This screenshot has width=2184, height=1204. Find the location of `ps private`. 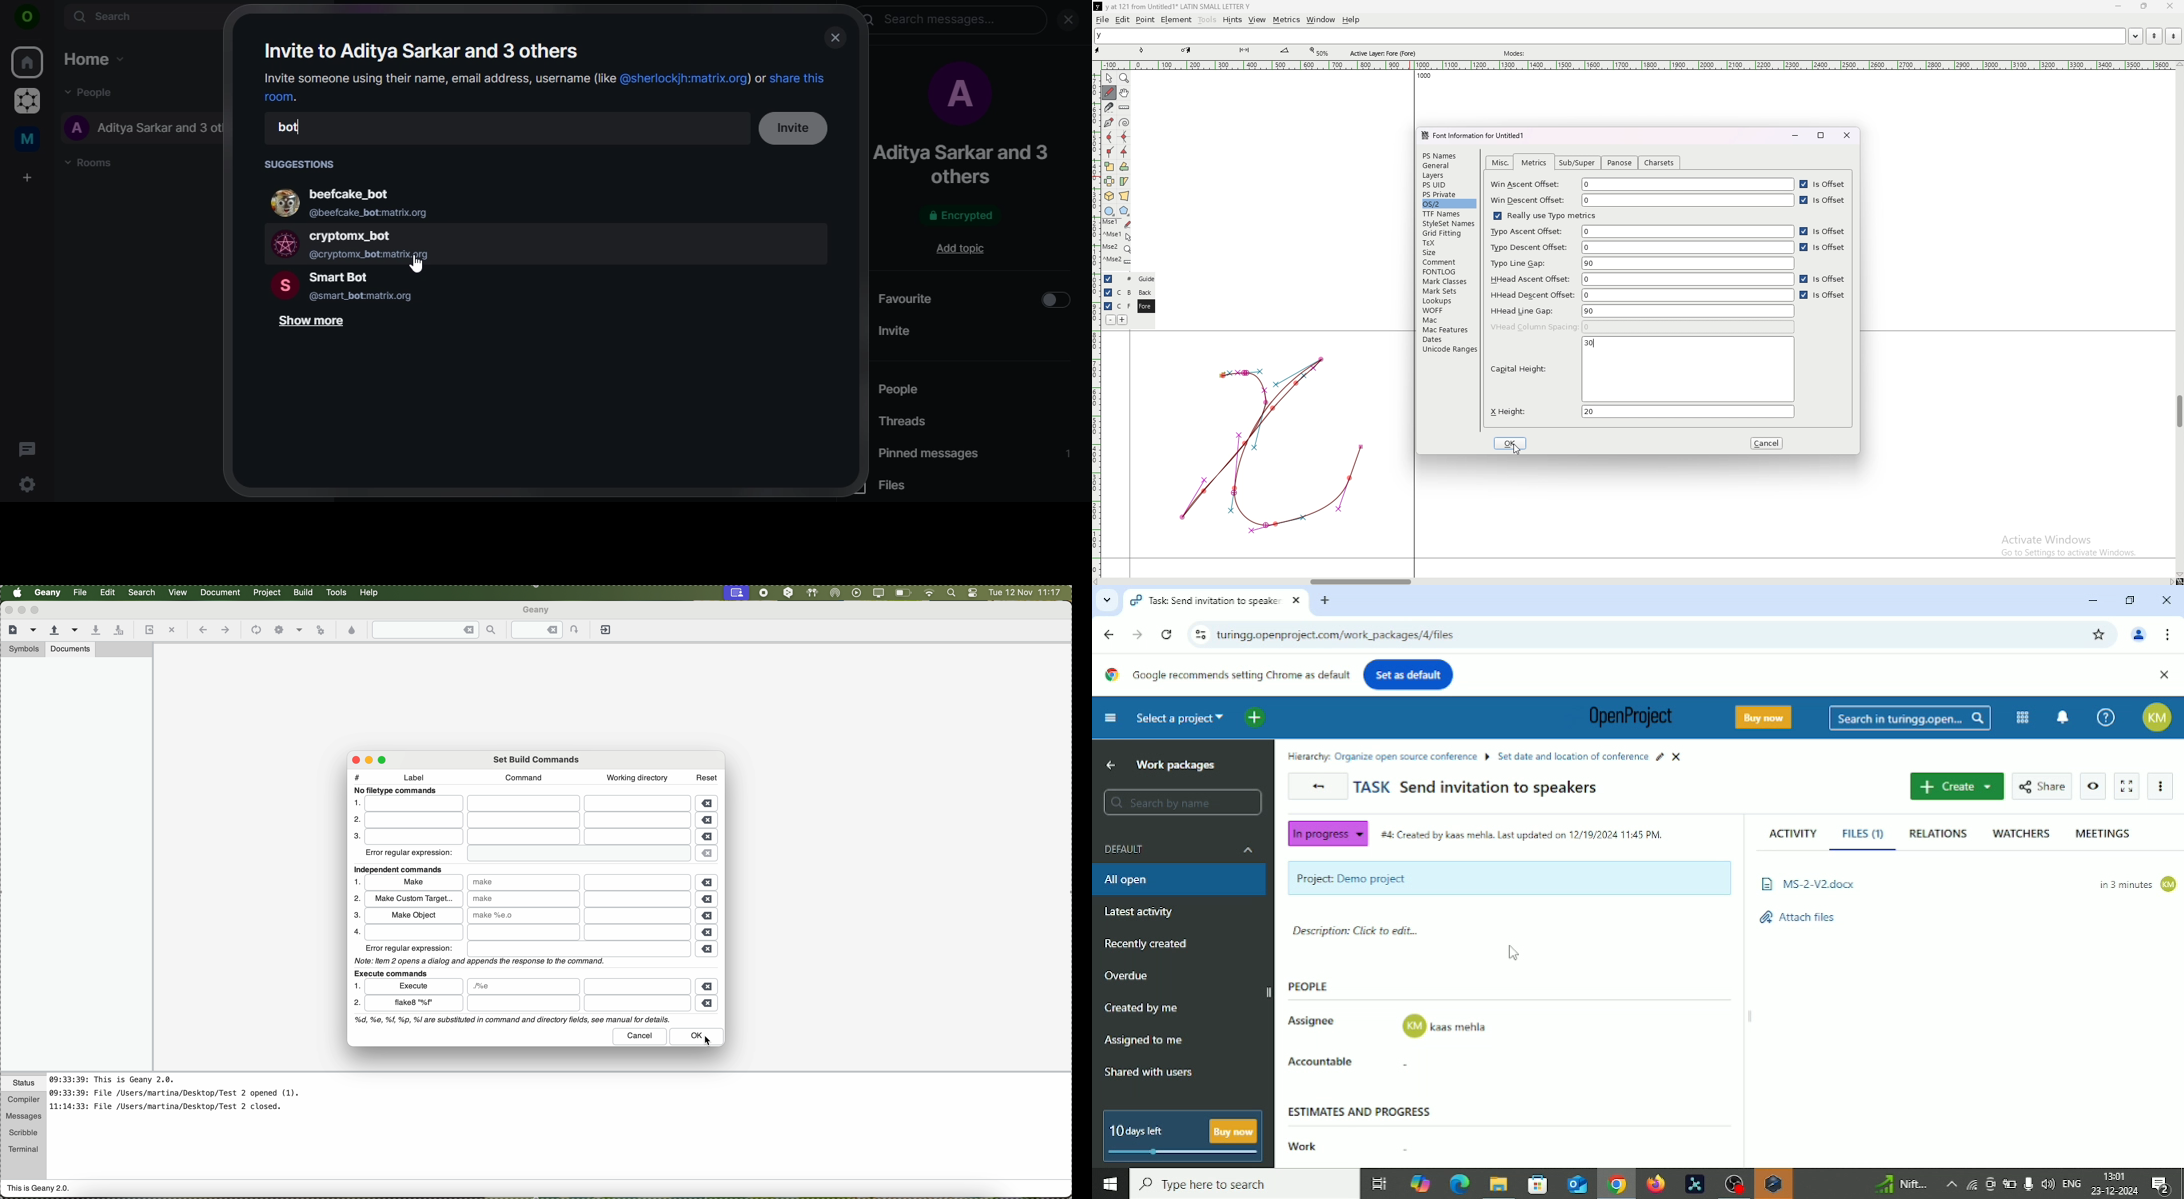

ps private is located at coordinates (1449, 195).